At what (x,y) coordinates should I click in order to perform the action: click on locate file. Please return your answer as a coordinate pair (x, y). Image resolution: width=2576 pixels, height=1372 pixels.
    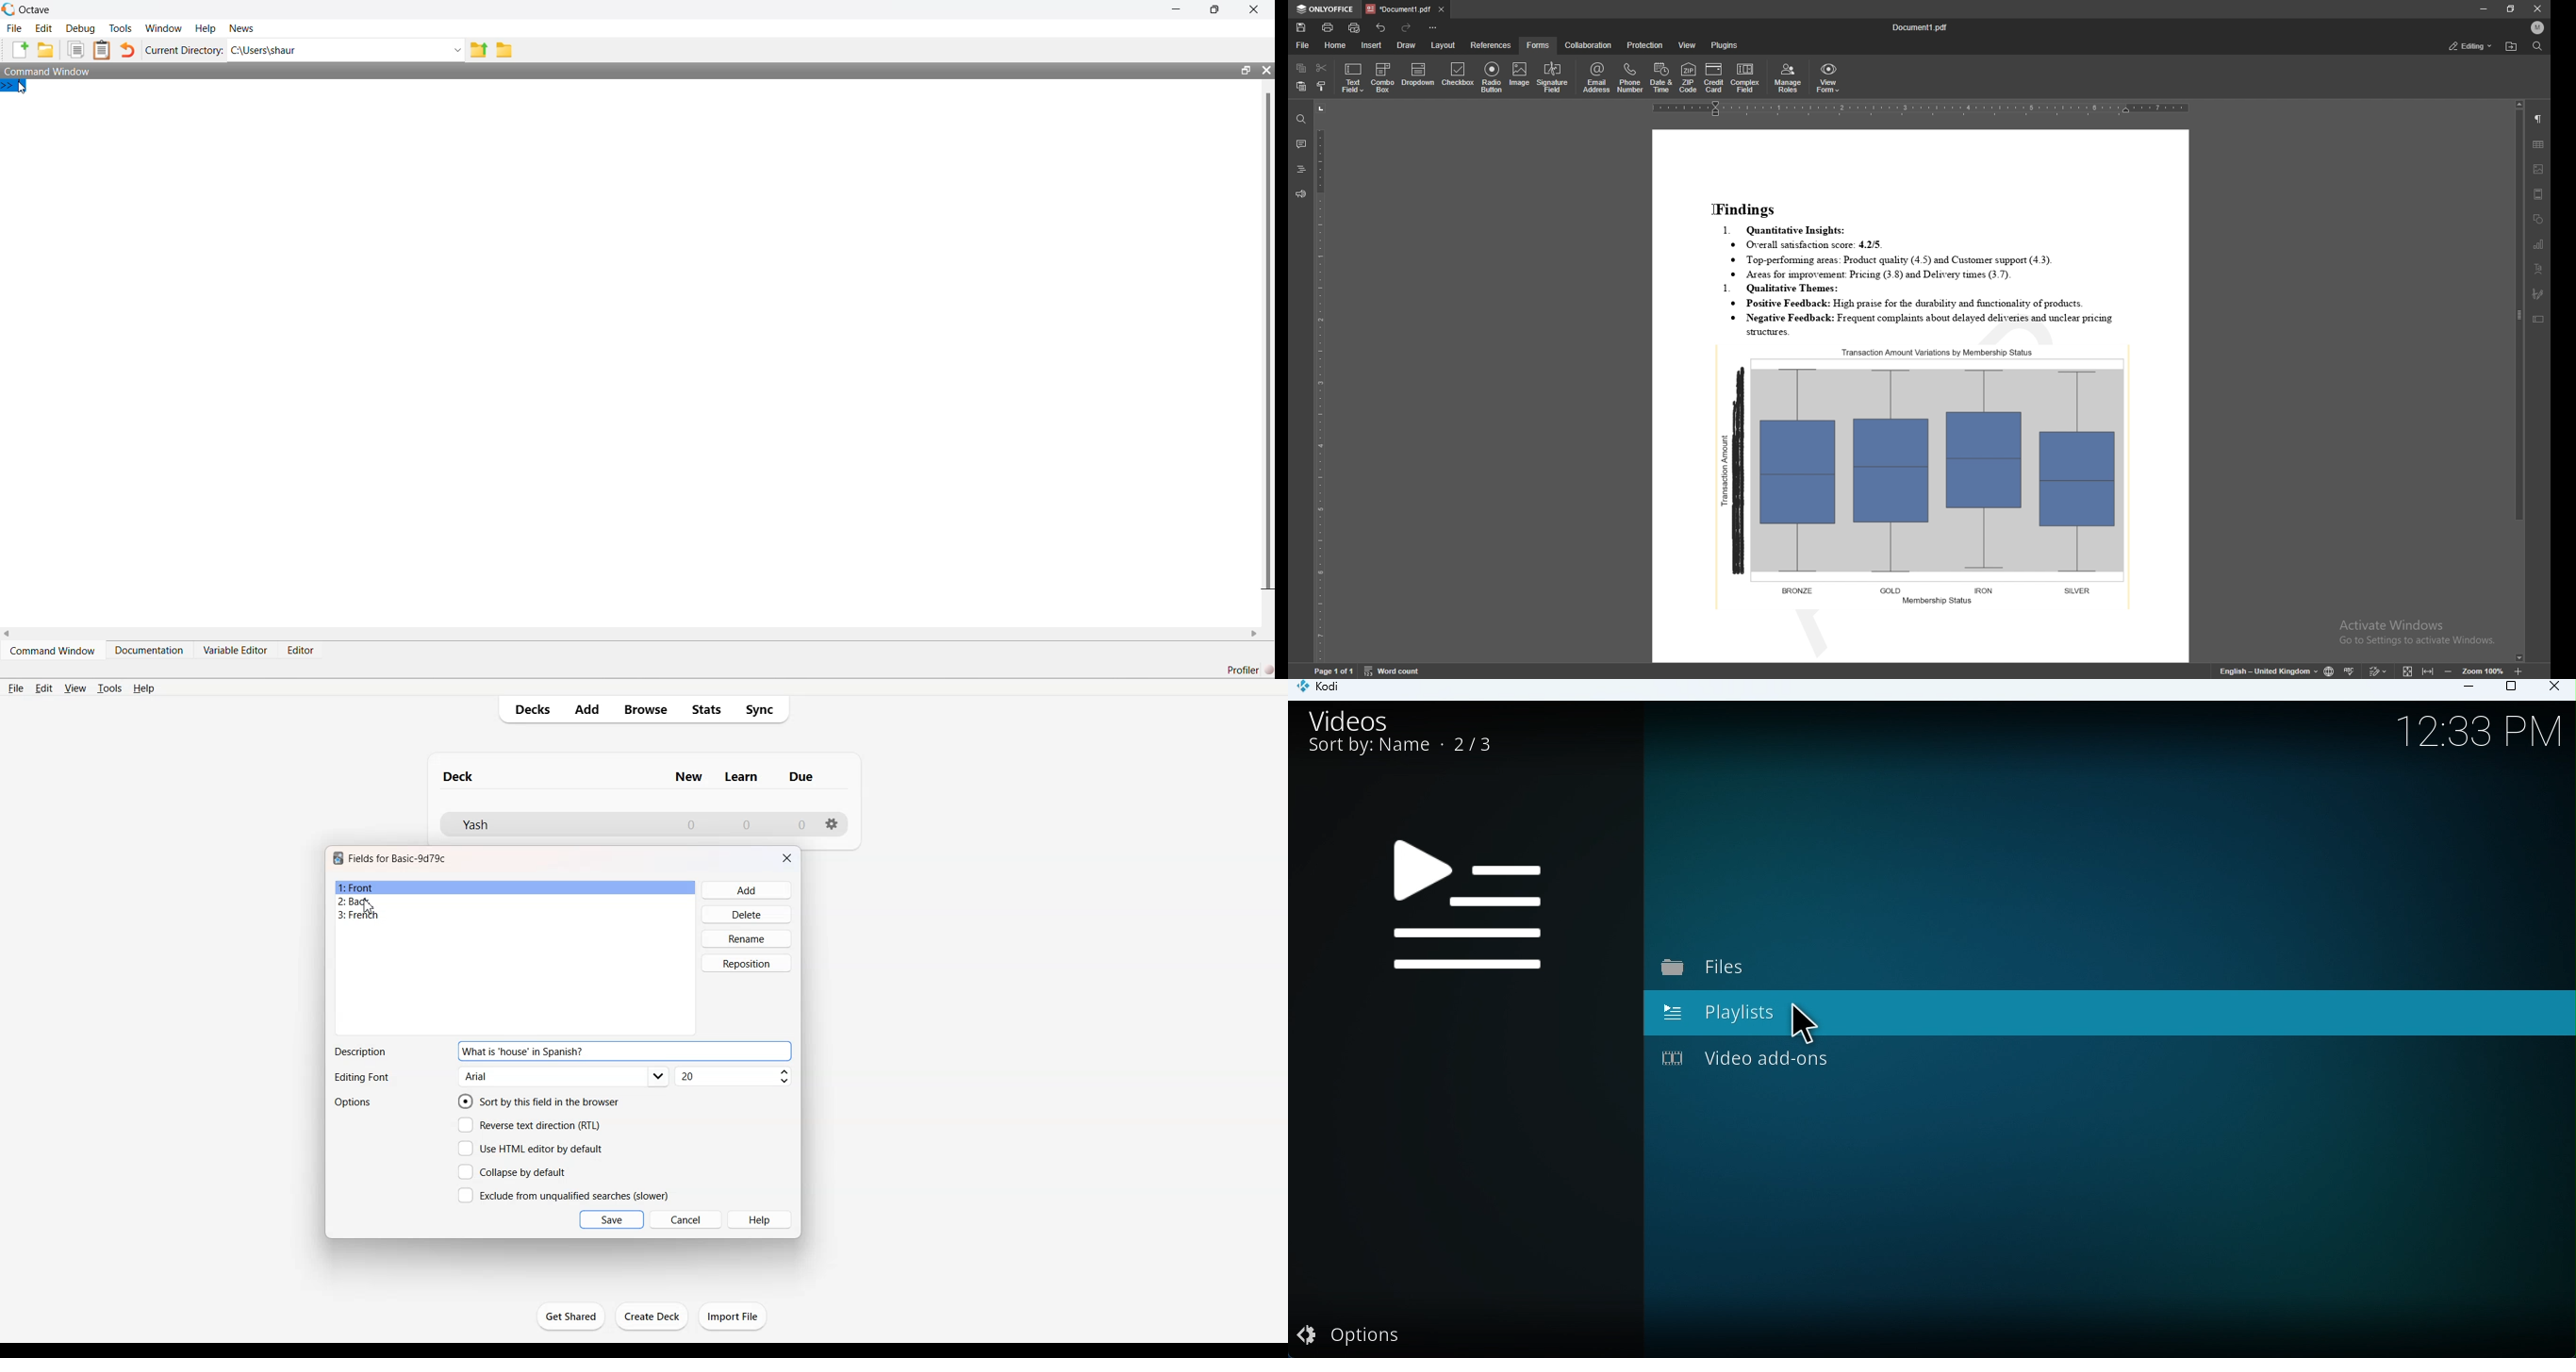
    Looking at the image, I should click on (2512, 47).